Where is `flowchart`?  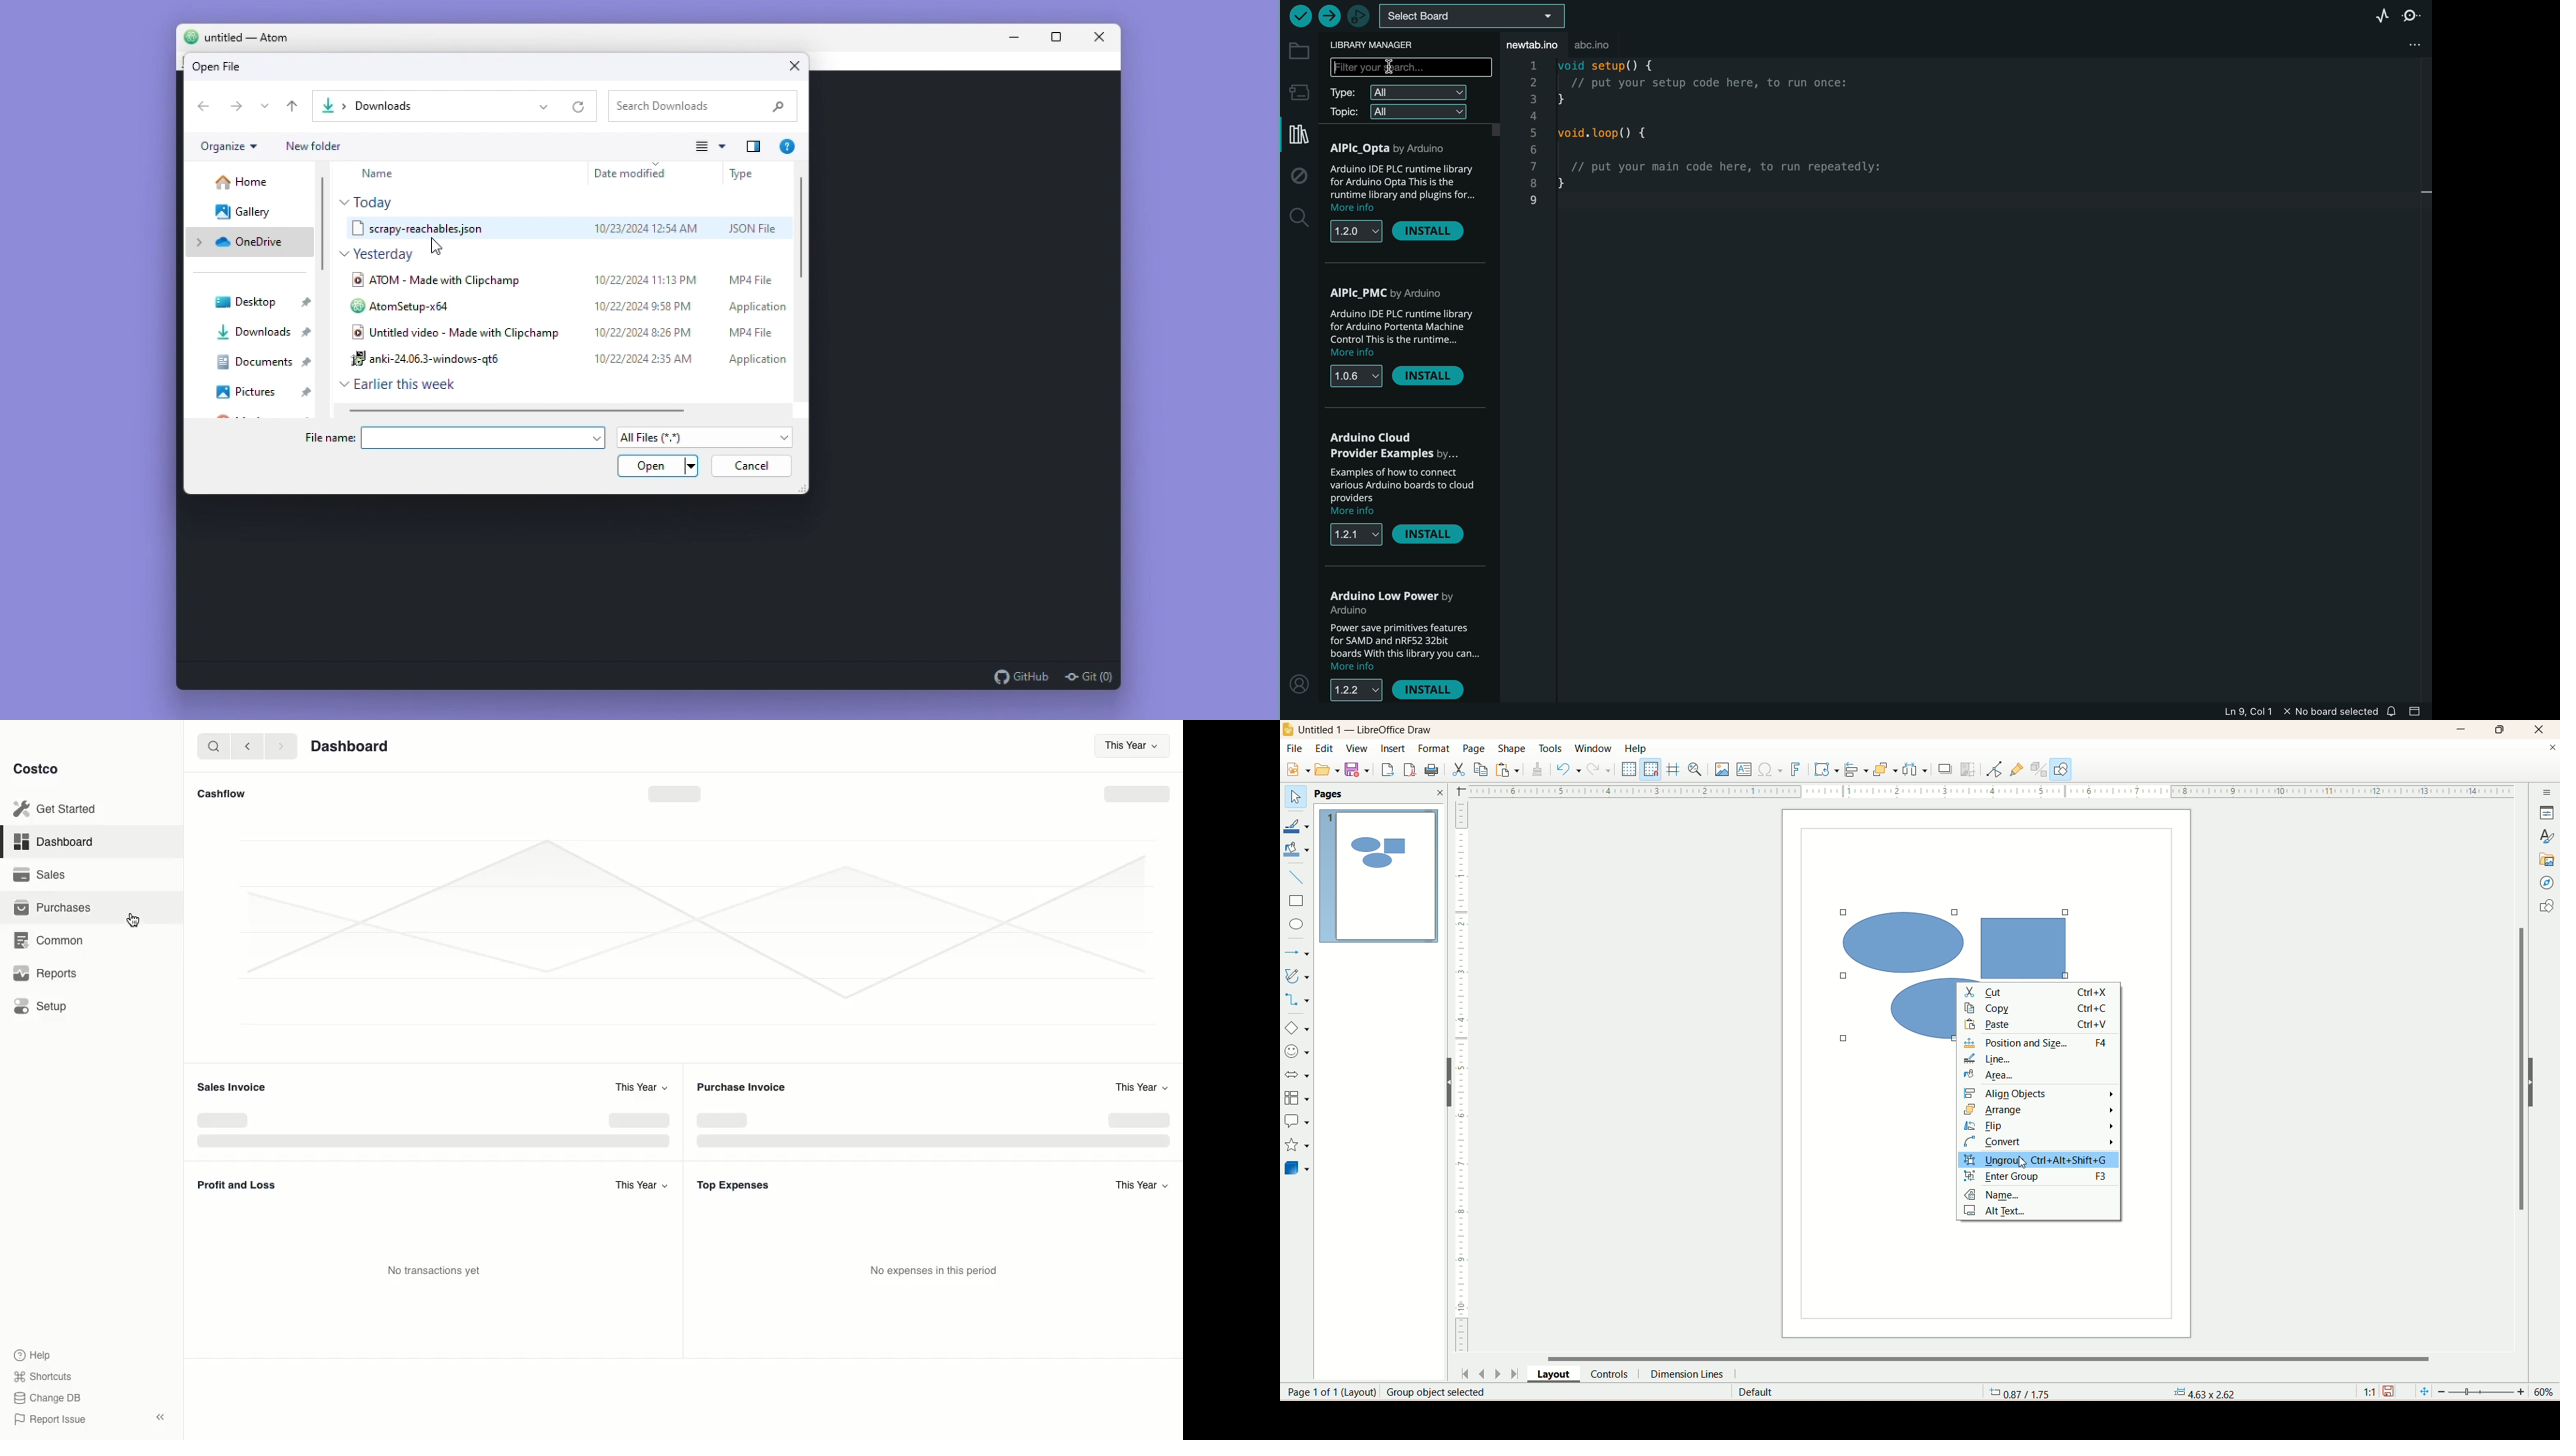
flowchart is located at coordinates (1297, 1097).